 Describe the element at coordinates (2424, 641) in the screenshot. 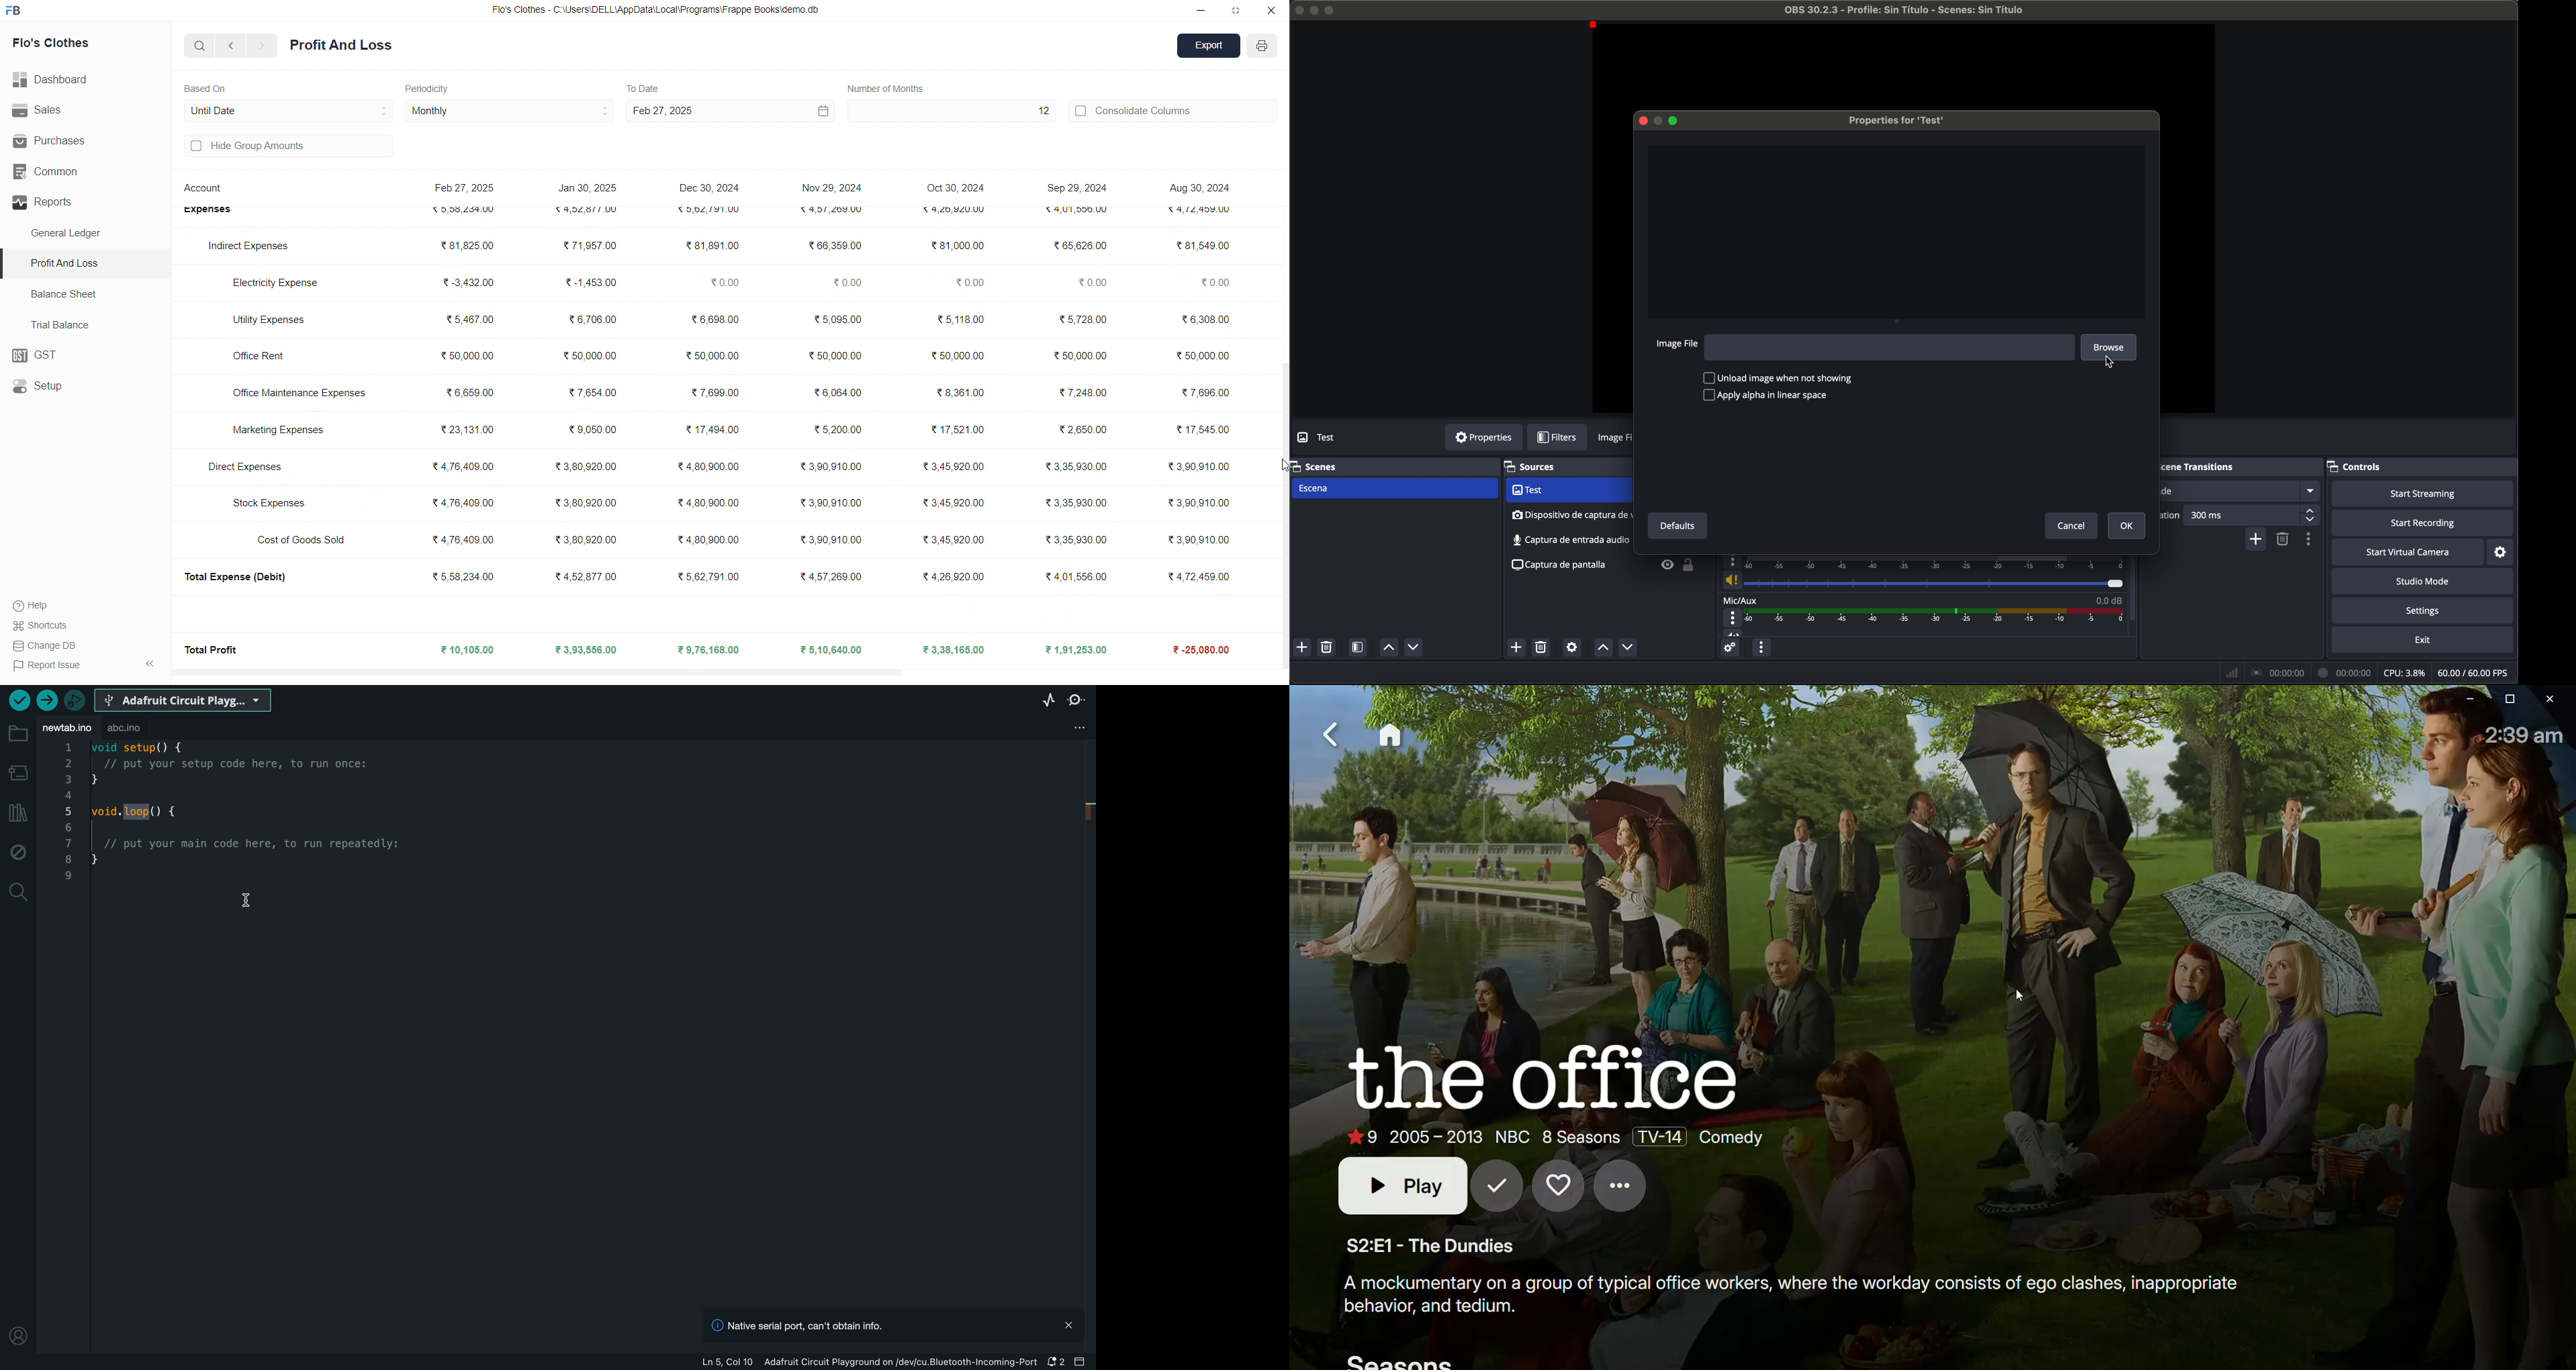

I see `exit` at that location.